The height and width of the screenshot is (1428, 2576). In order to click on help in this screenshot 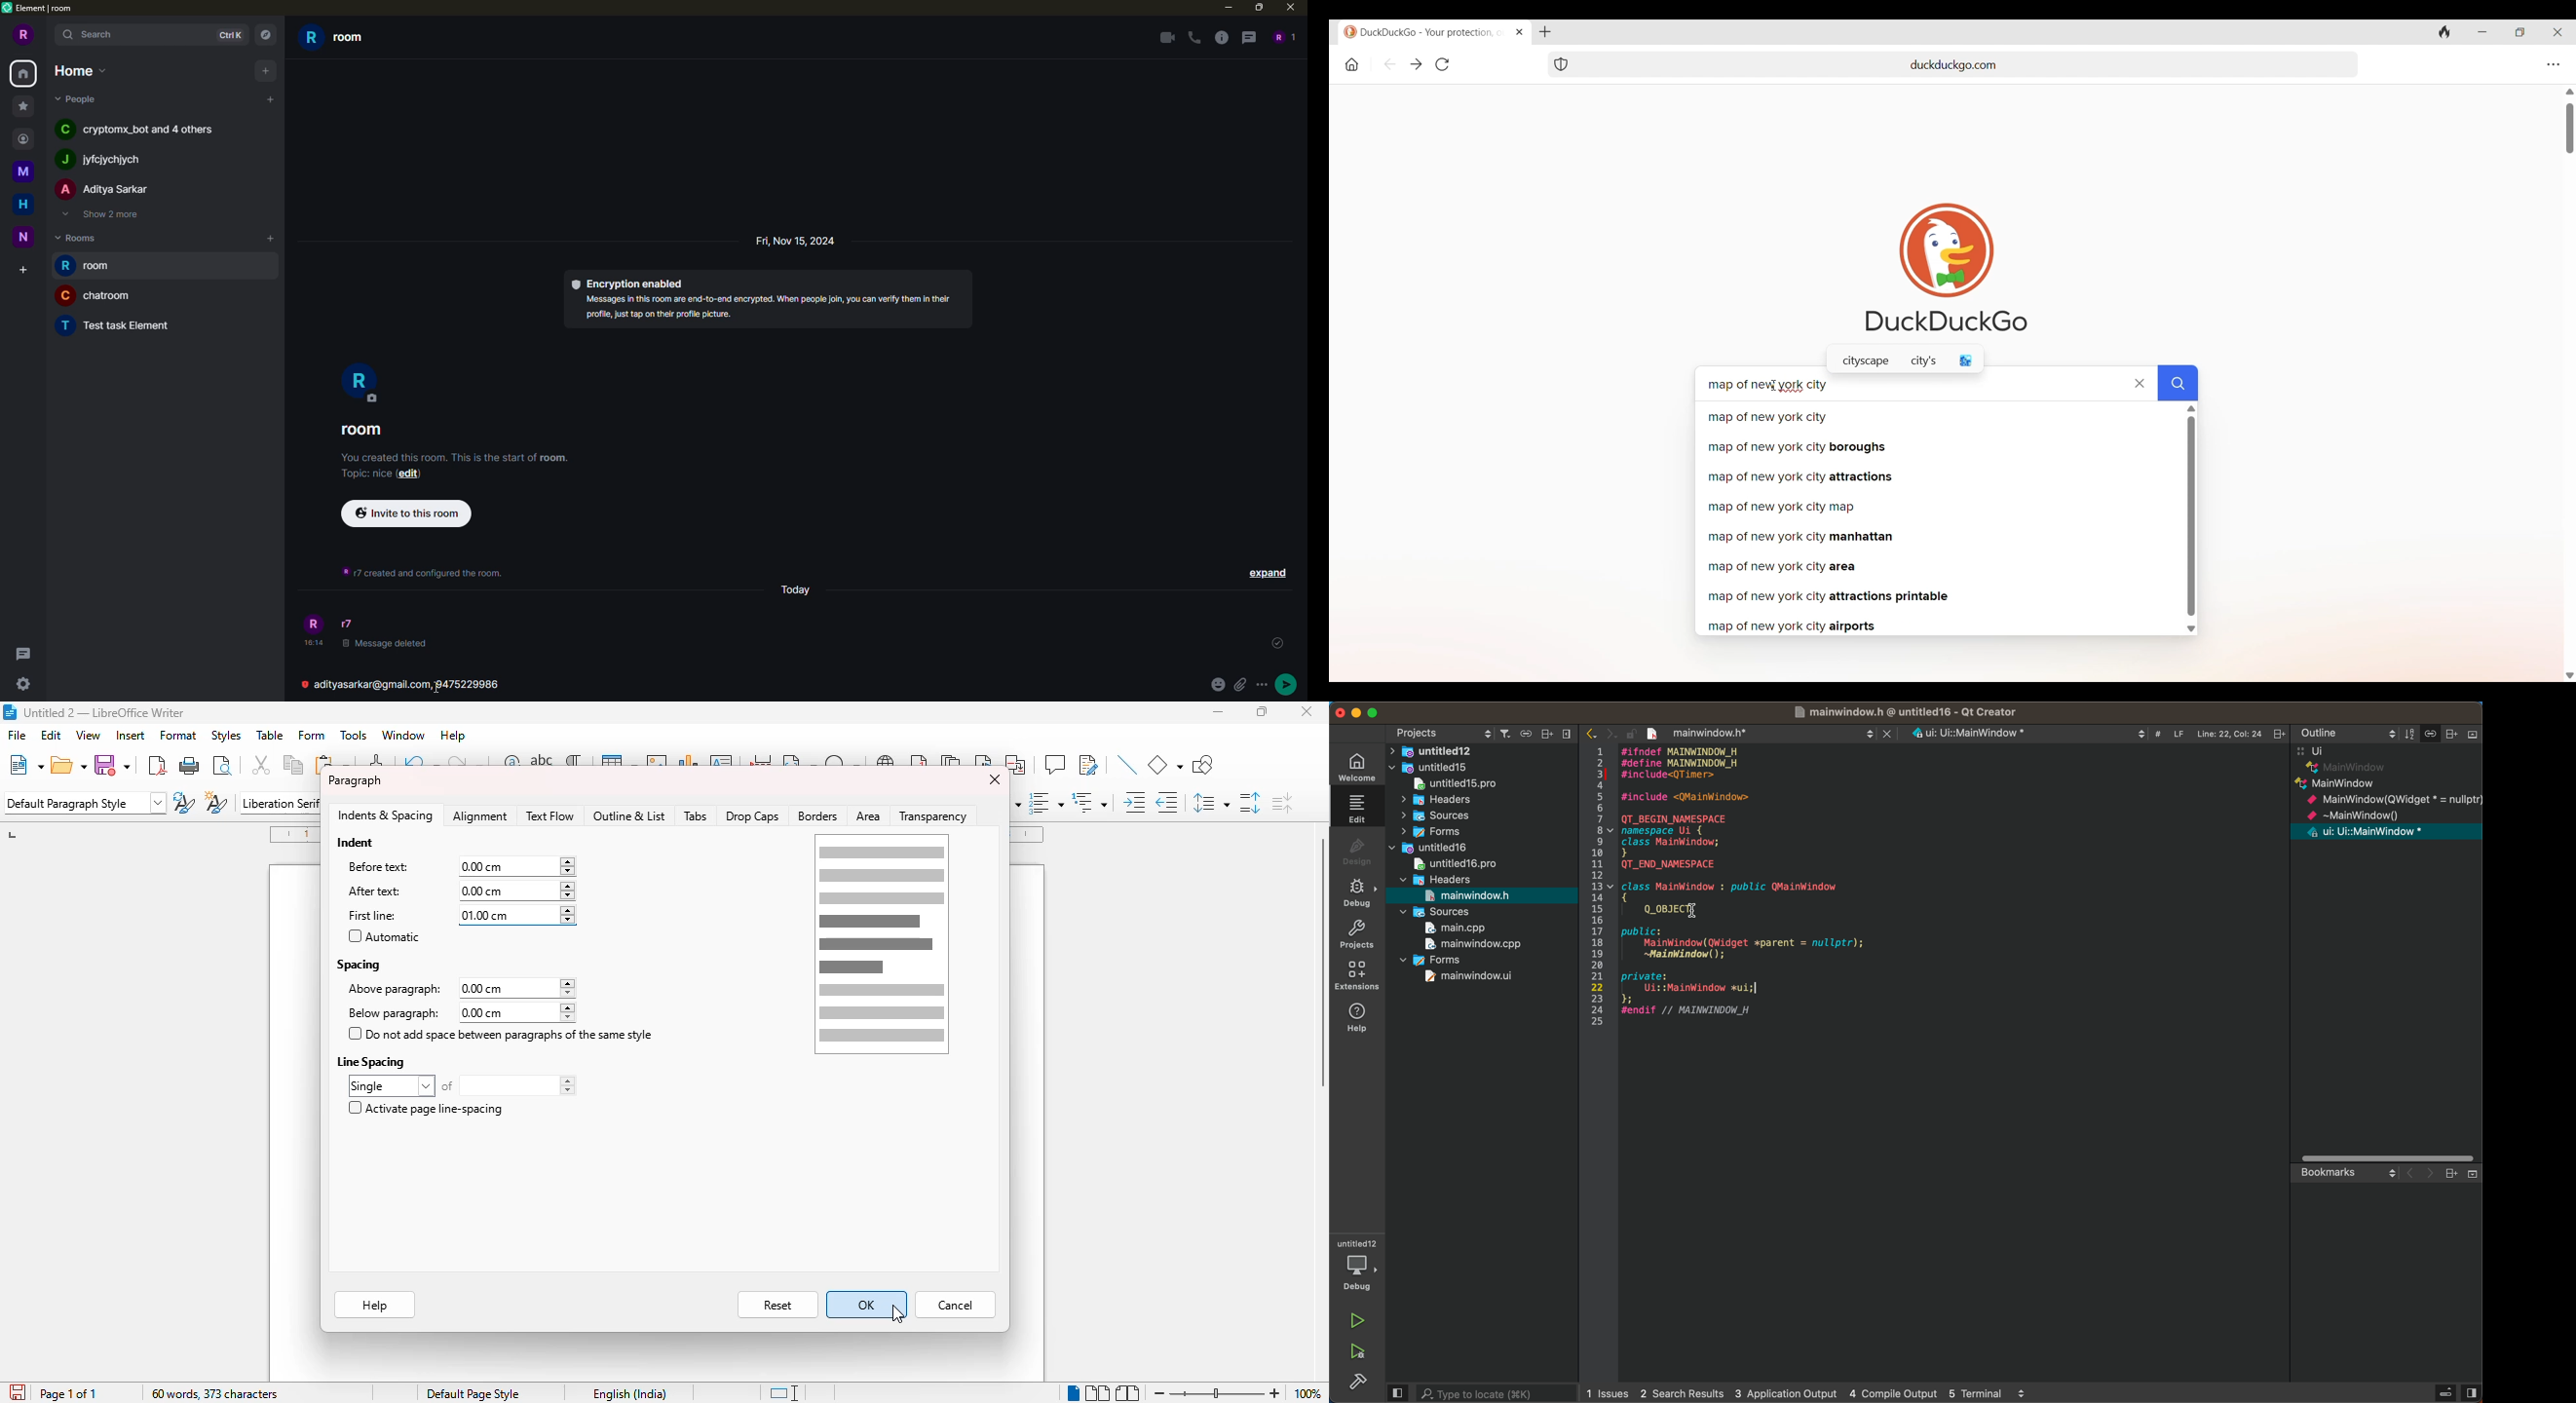, I will do `click(454, 736)`.